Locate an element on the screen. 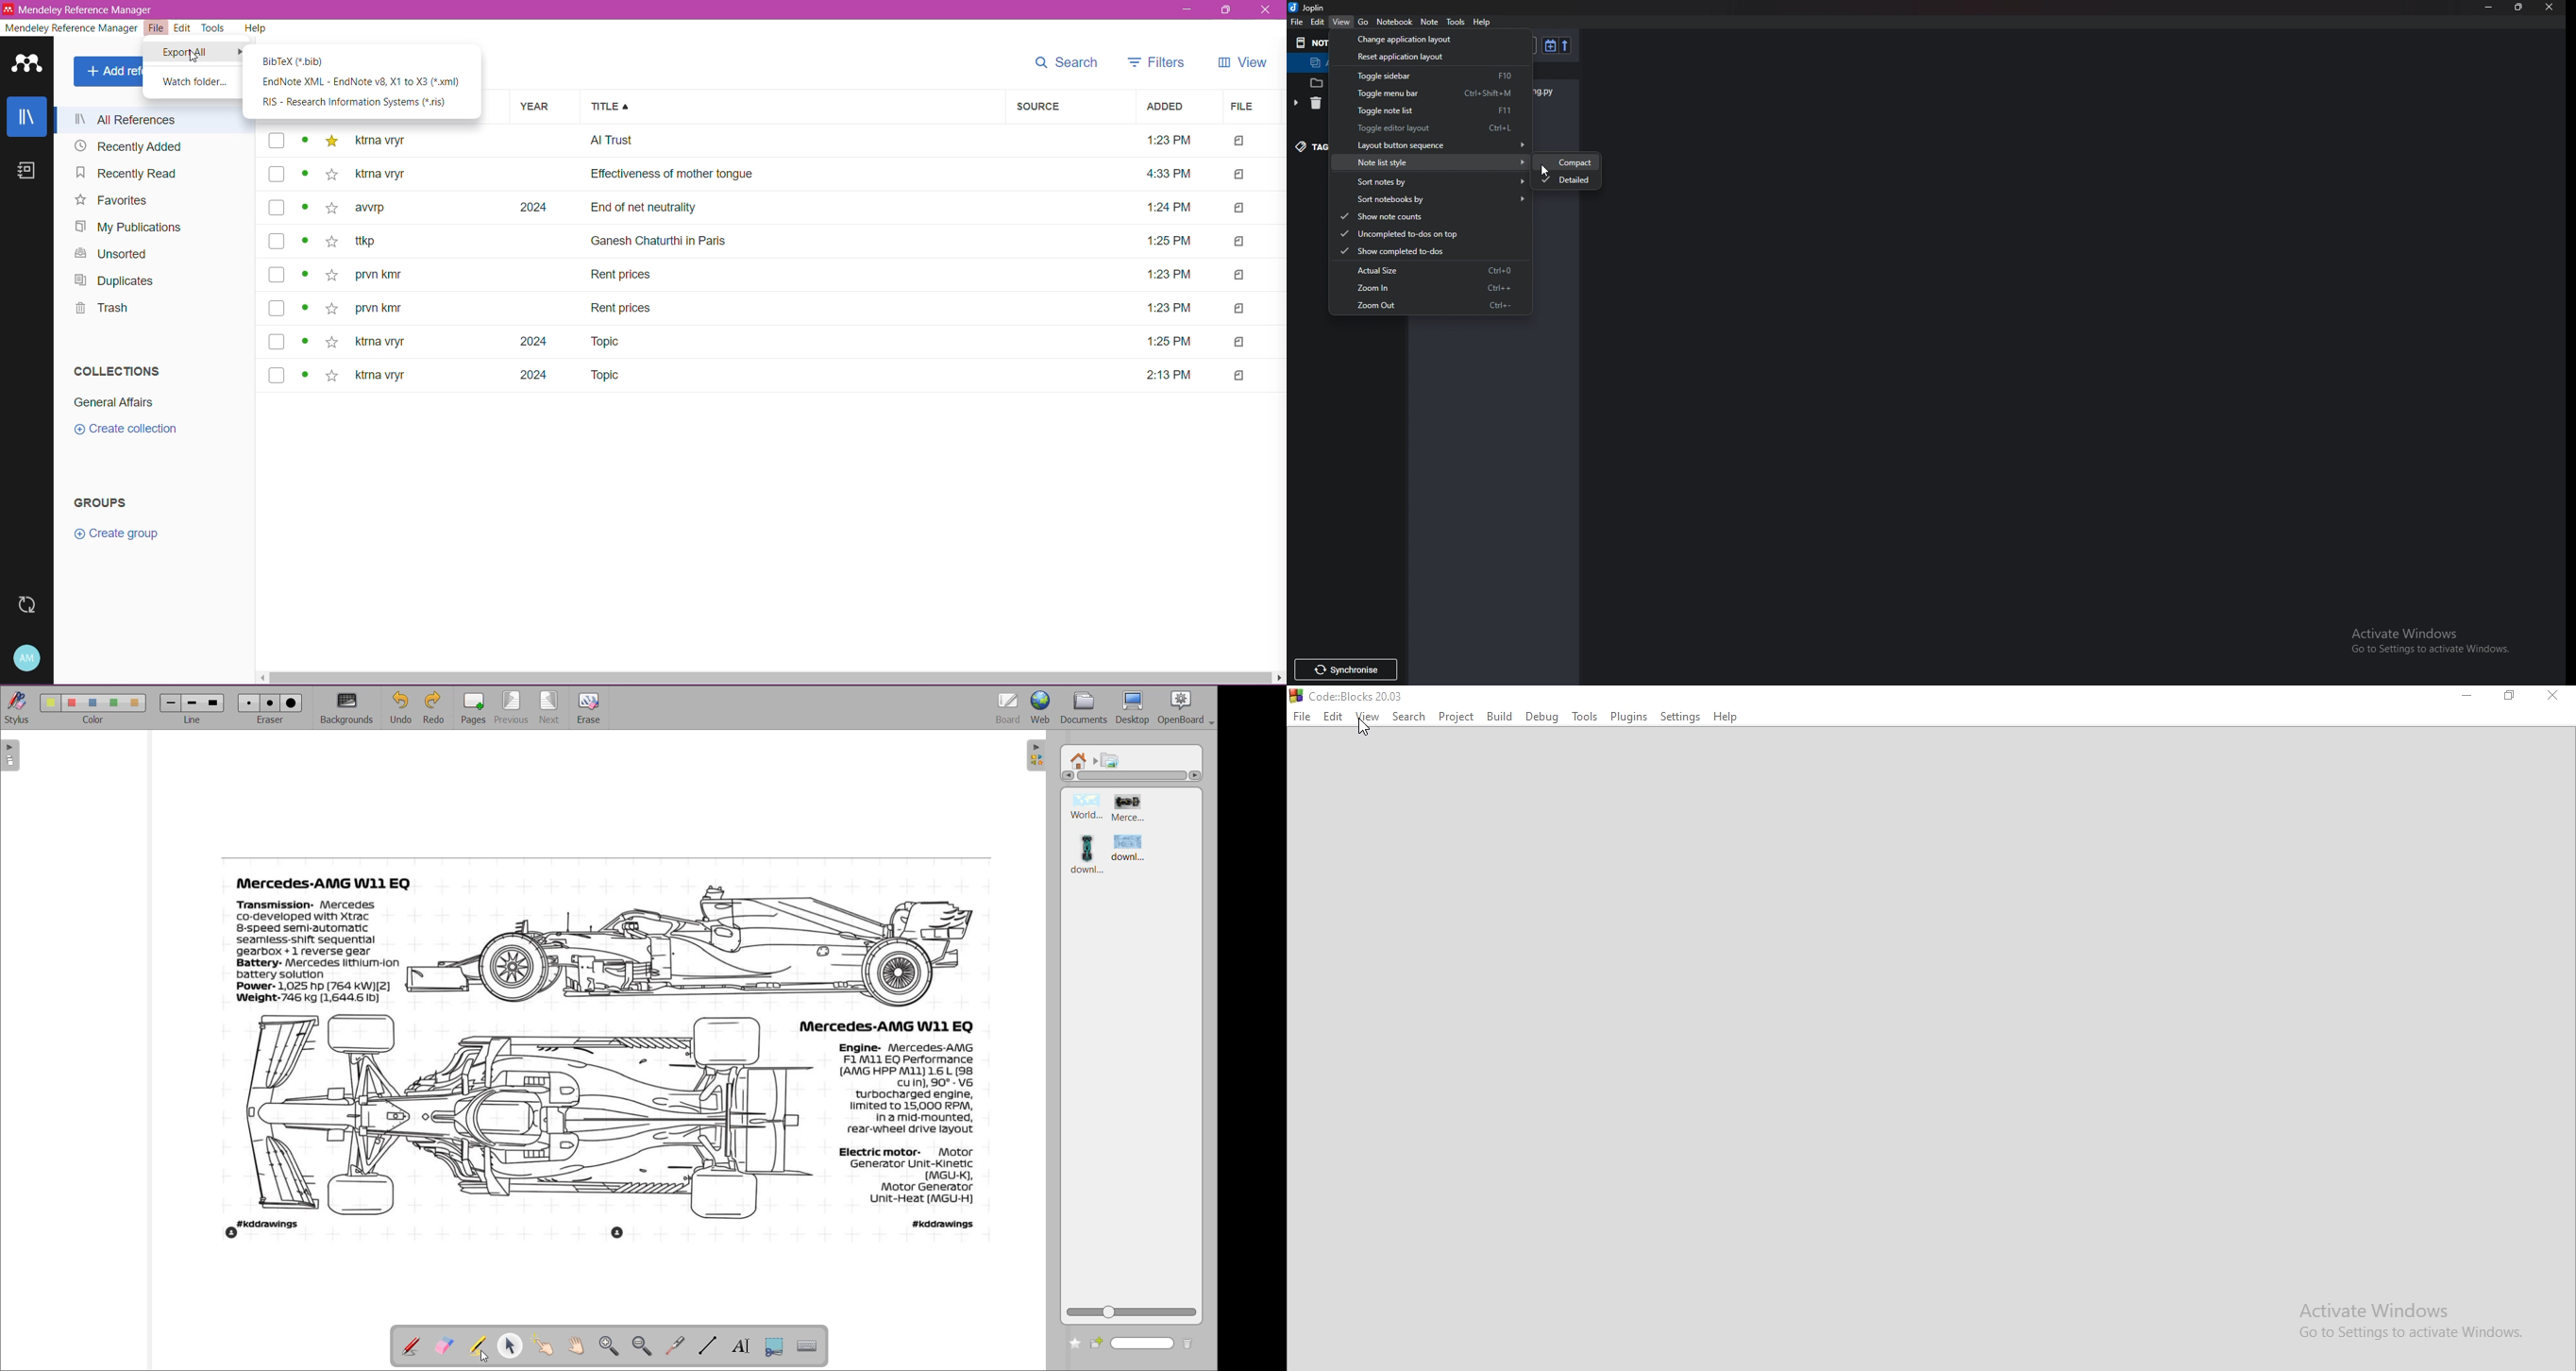 The width and height of the screenshot is (2576, 1372). Show completed to do's is located at coordinates (1429, 251).